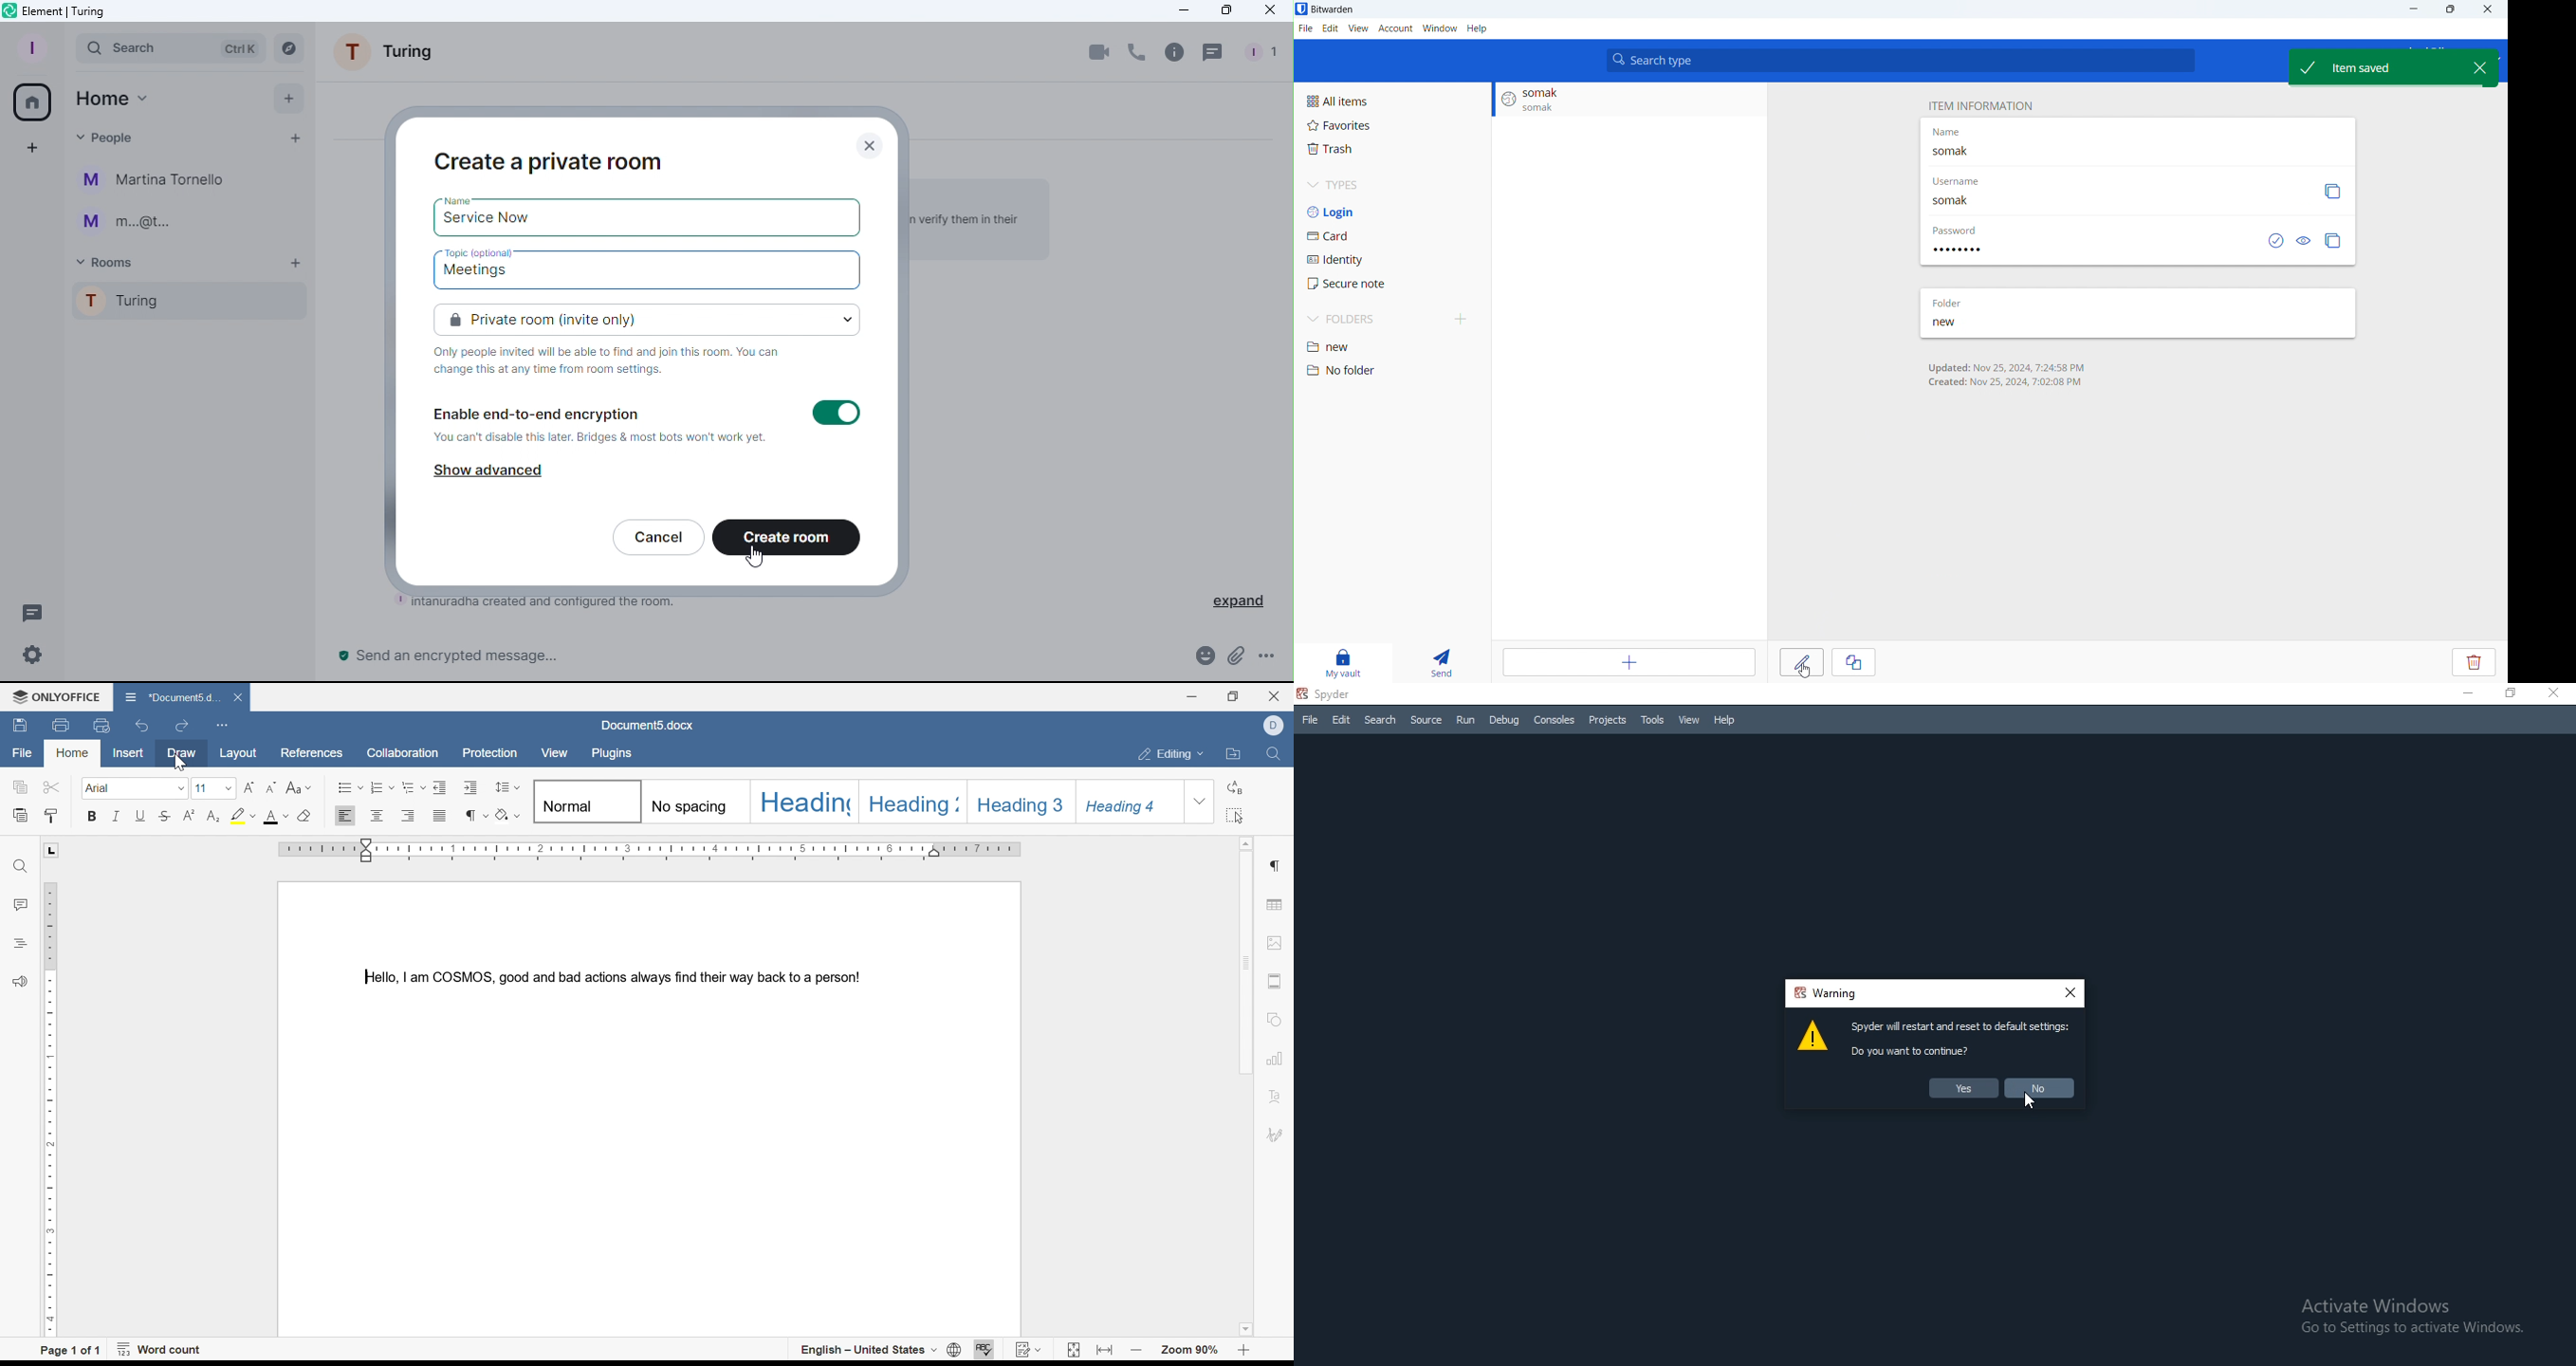 Image resolution: width=2576 pixels, height=1372 pixels. What do you see at coordinates (1606, 720) in the screenshot?
I see `Projects` at bounding box center [1606, 720].